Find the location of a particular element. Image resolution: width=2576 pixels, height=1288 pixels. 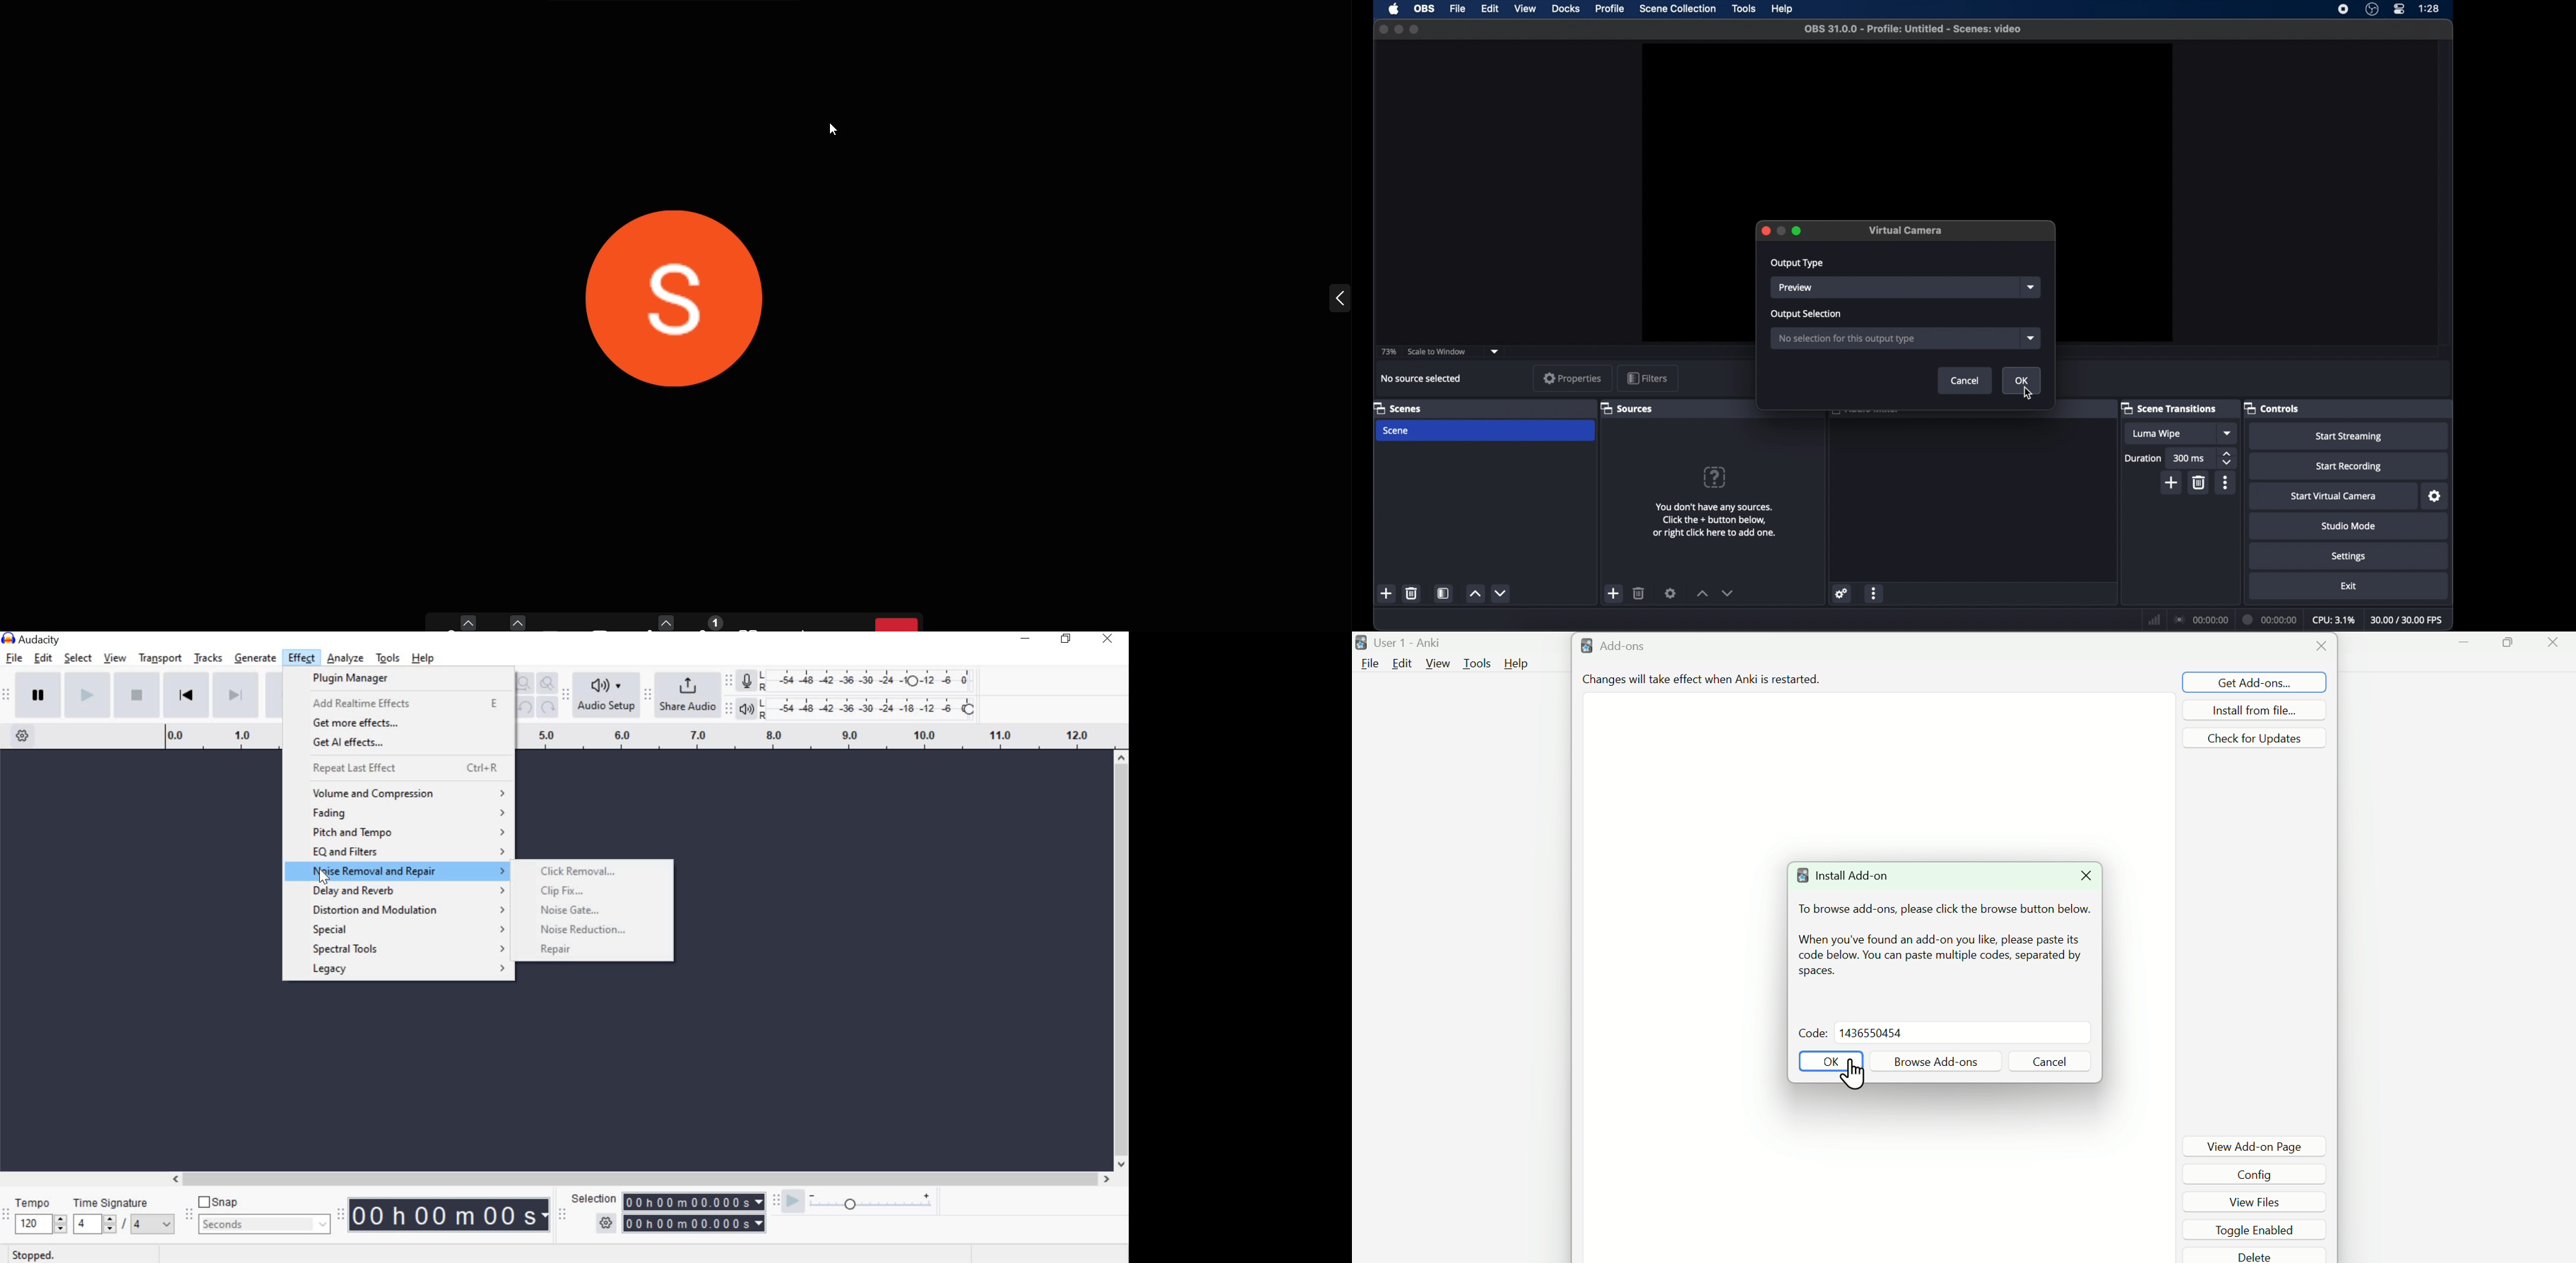

edit is located at coordinates (1489, 9).